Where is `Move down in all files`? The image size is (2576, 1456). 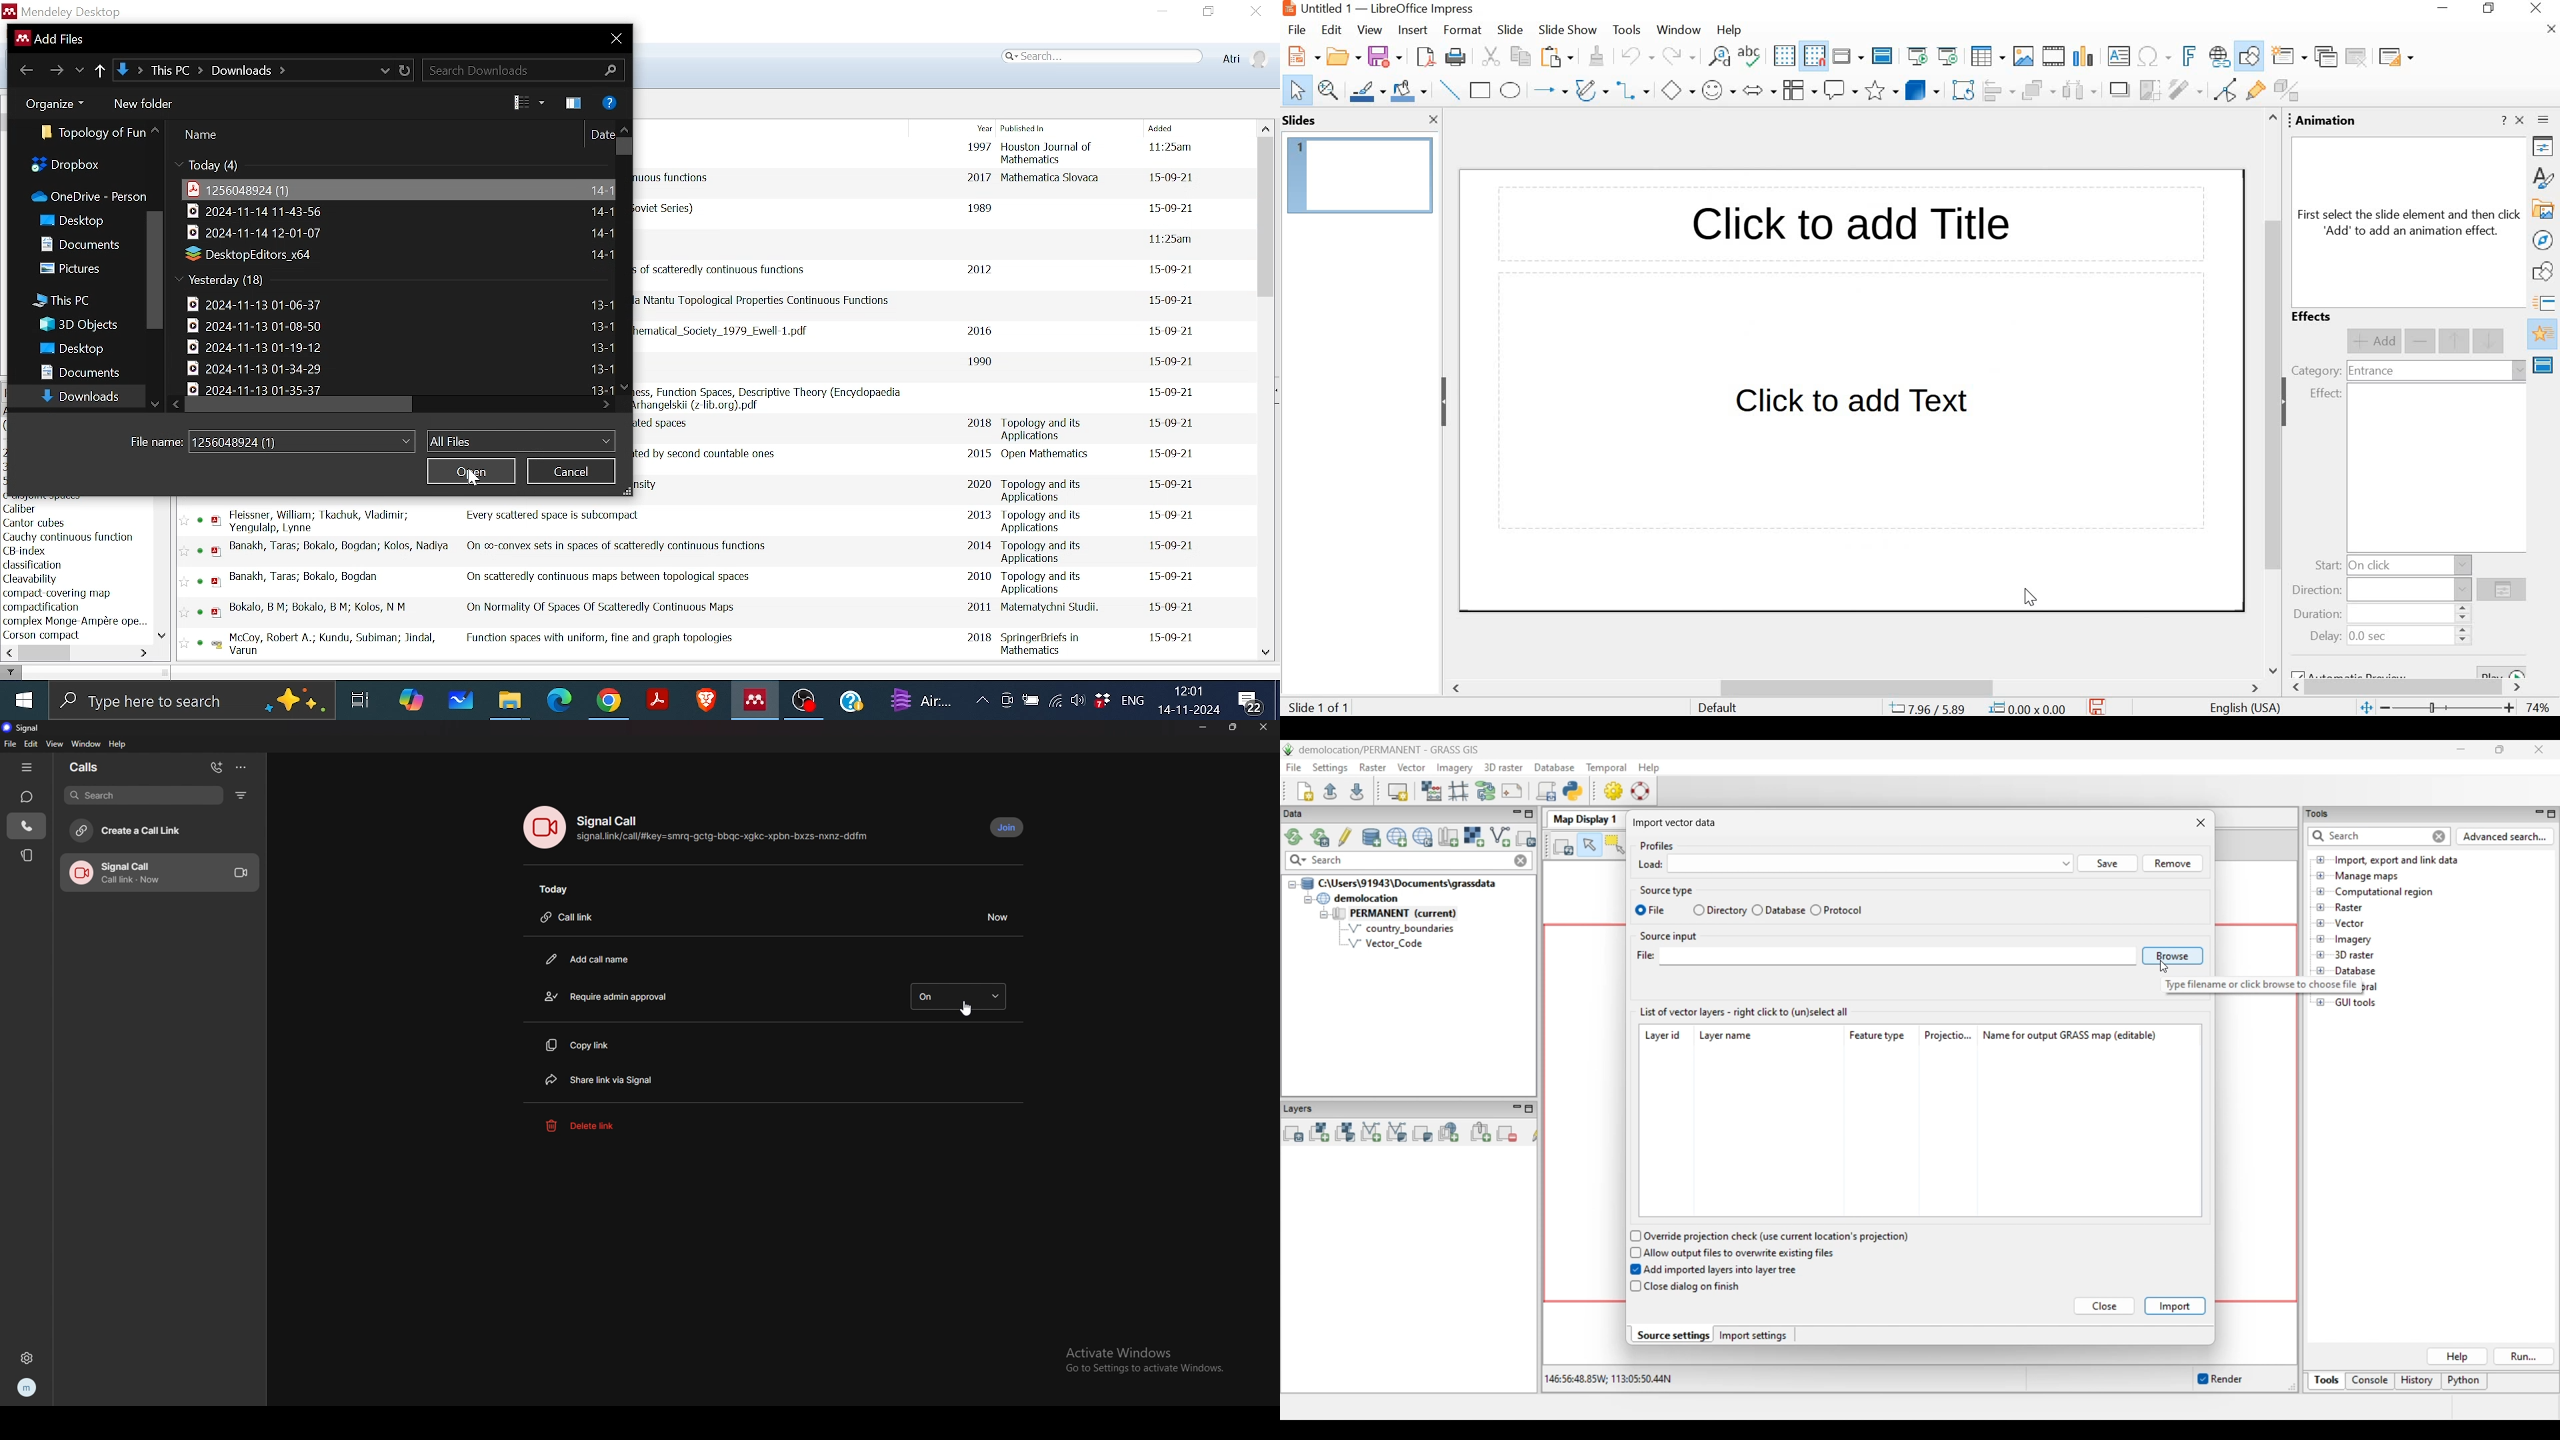 Move down in all files is located at coordinates (626, 386).